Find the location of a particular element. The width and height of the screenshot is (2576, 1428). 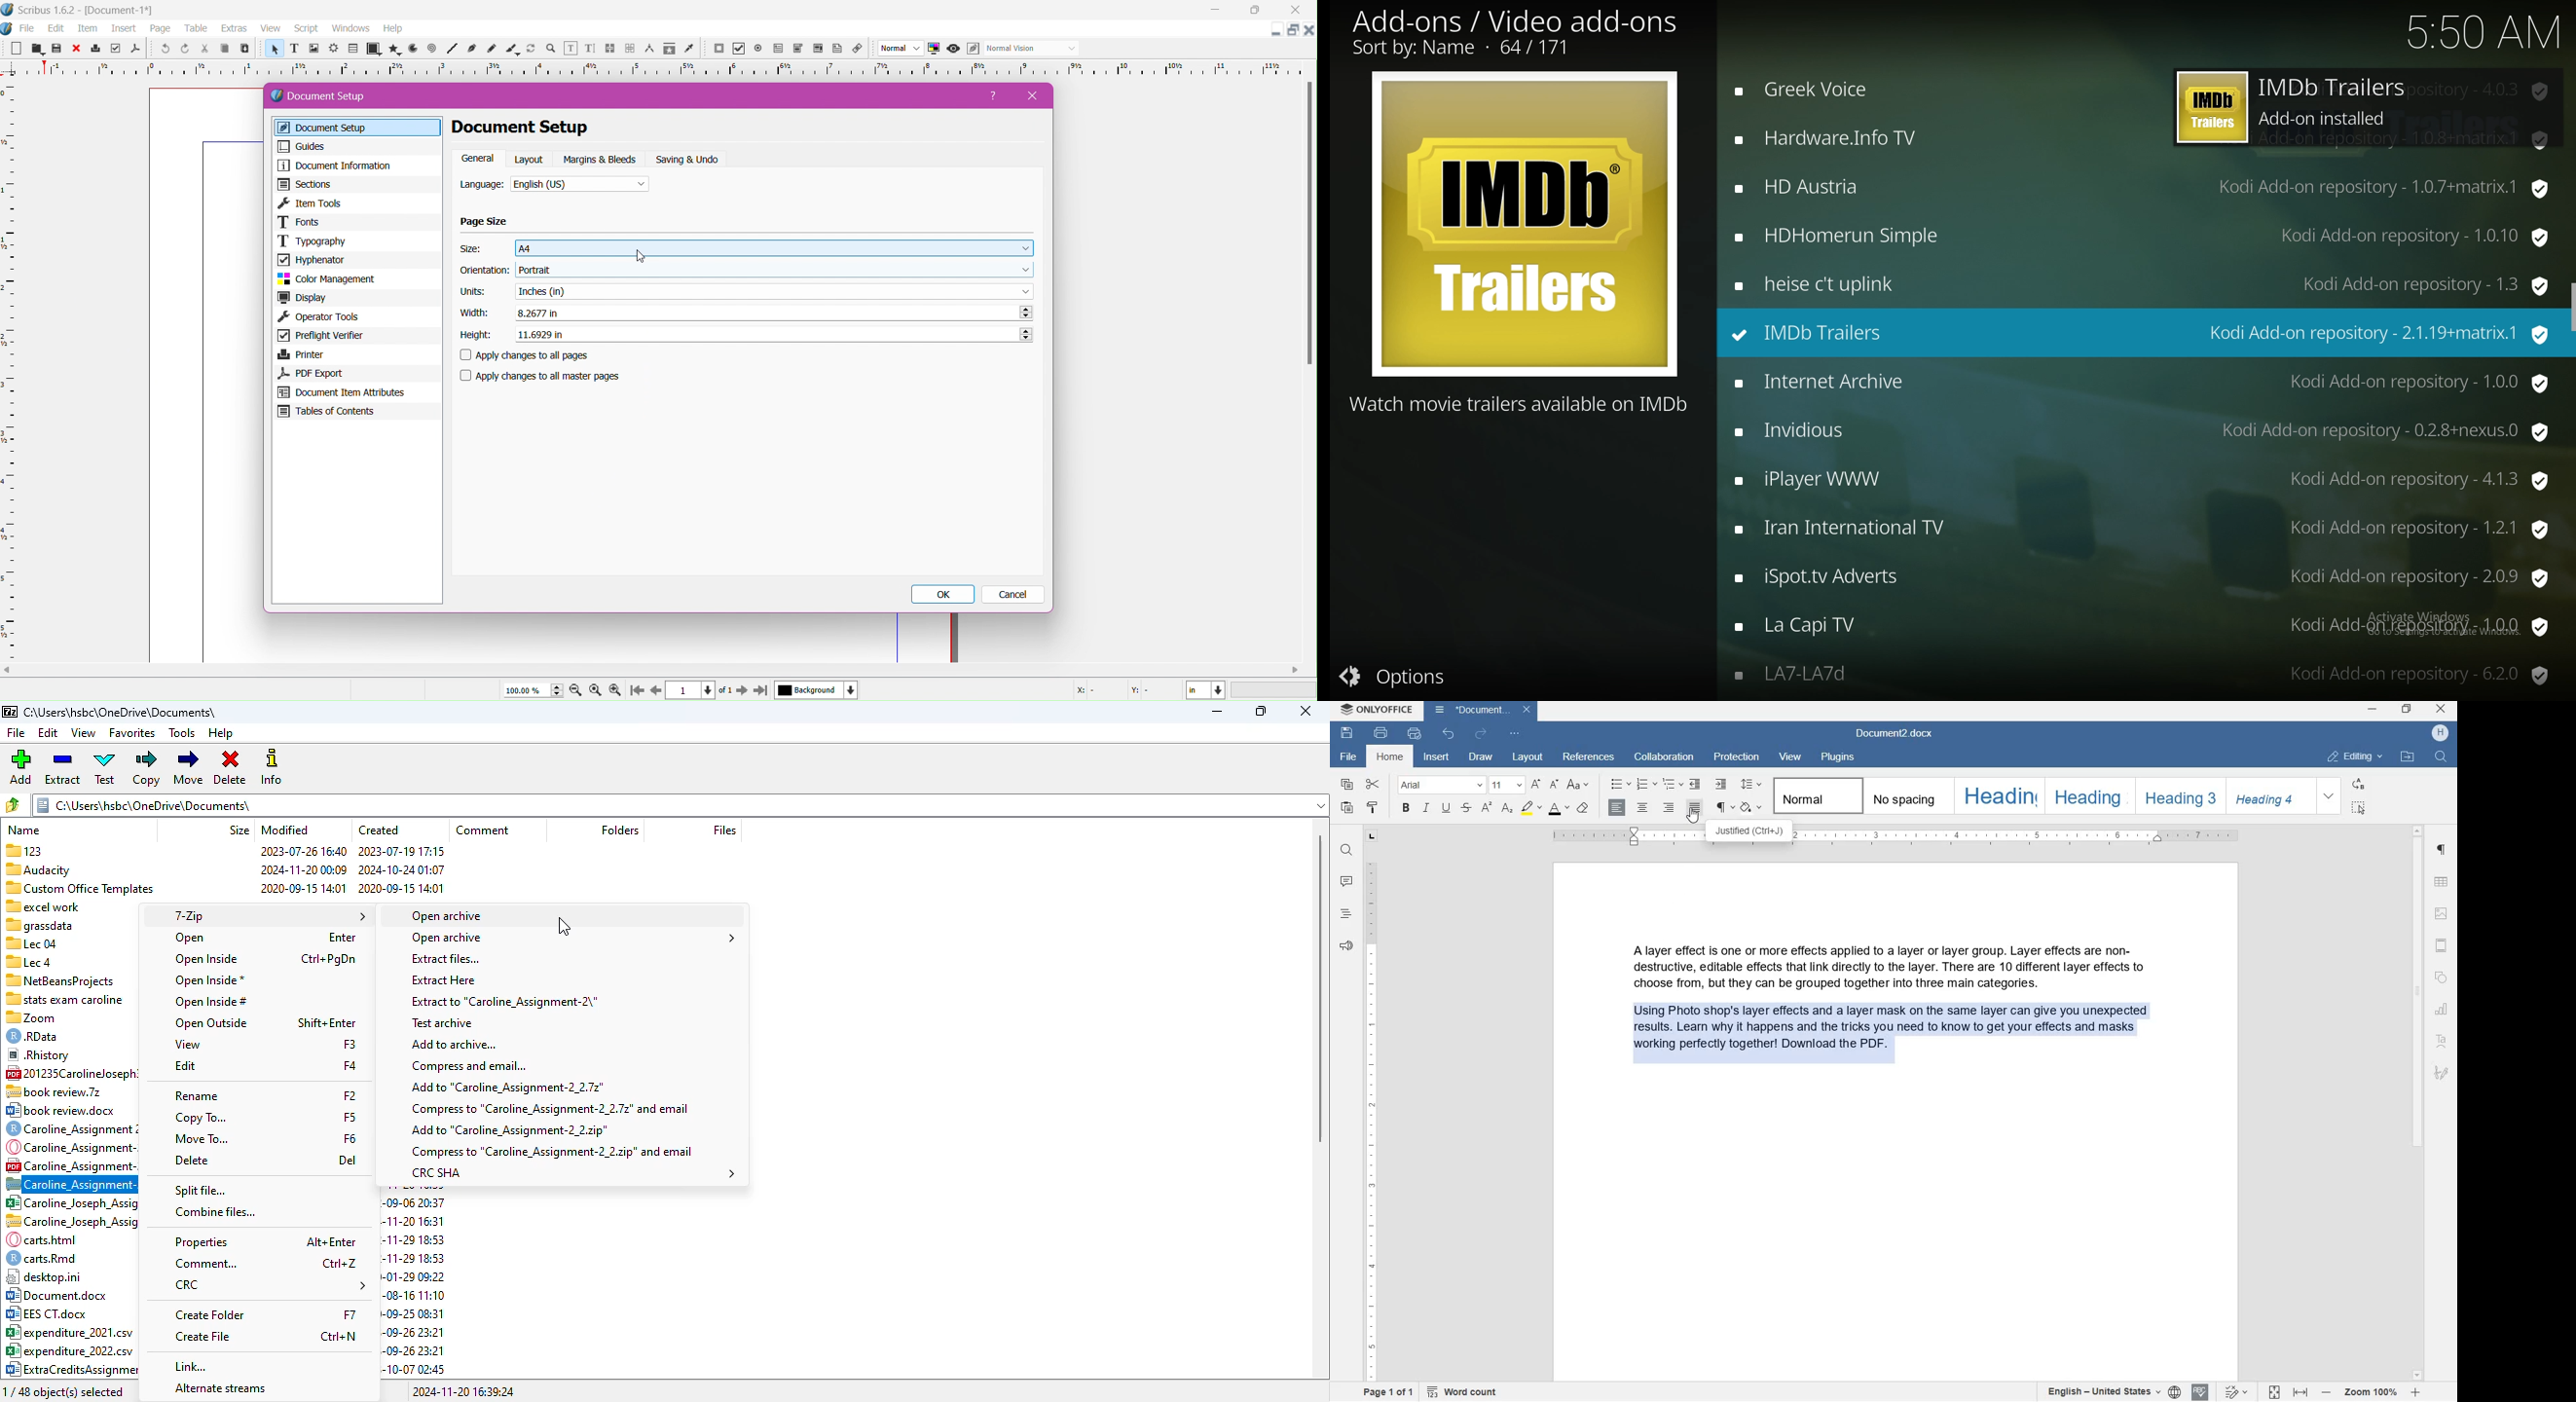

close document is located at coordinates (1310, 30).